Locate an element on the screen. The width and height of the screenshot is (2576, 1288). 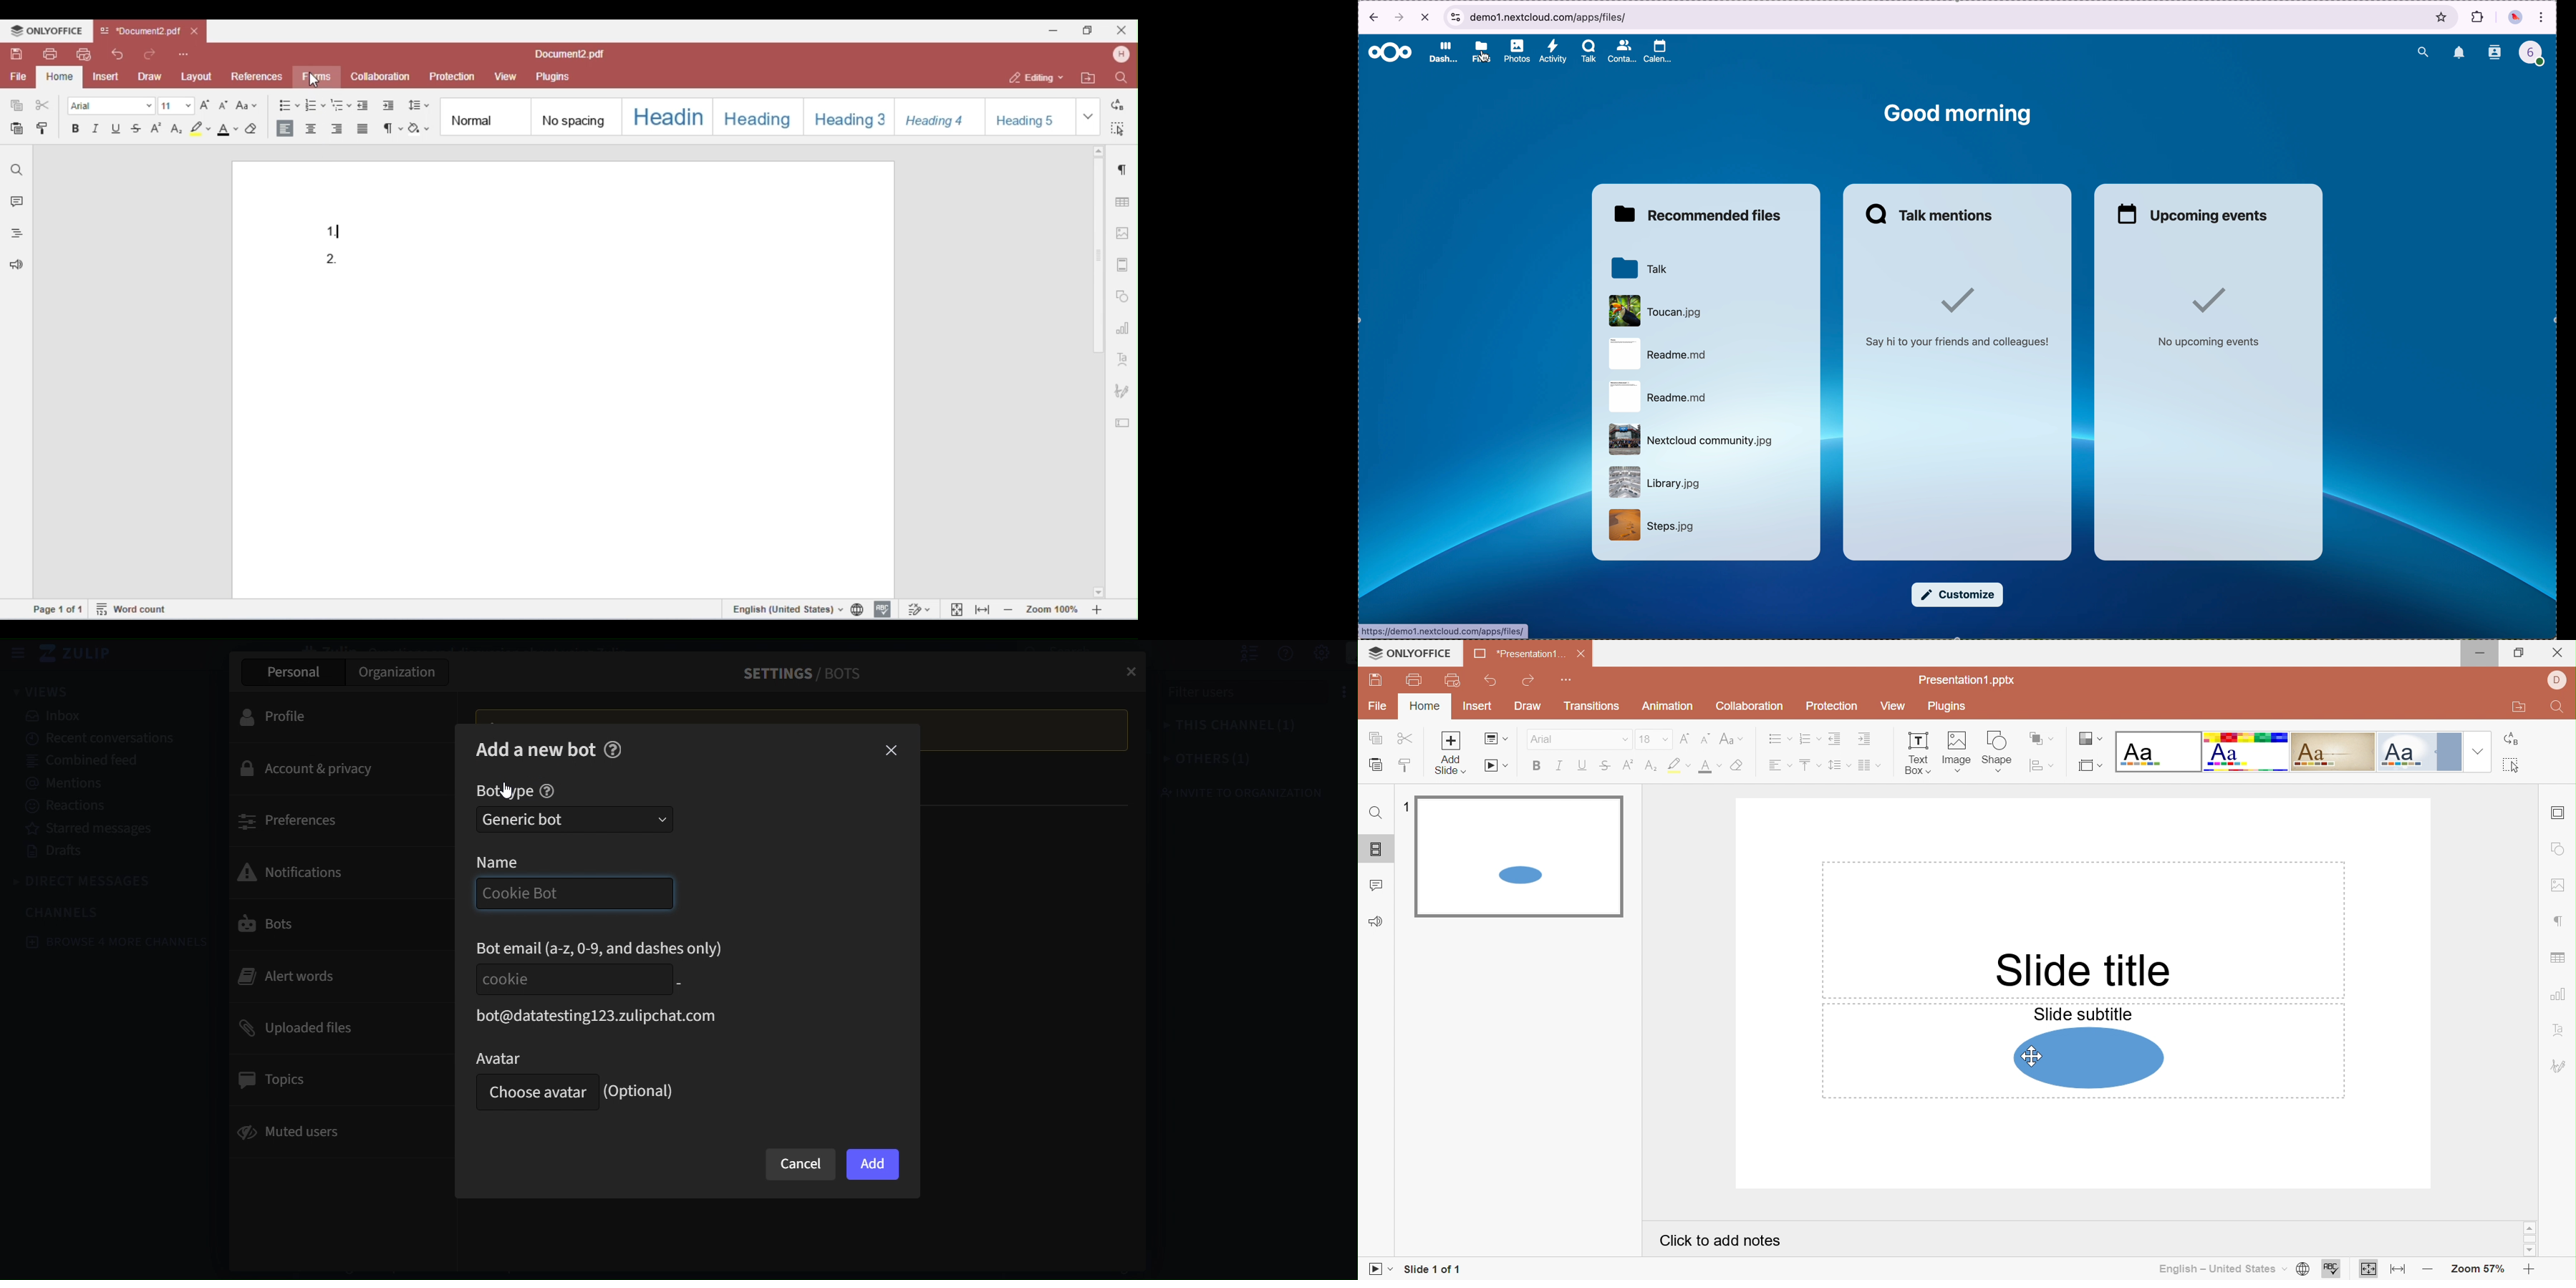
Set document language is located at coordinates (2304, 1269).